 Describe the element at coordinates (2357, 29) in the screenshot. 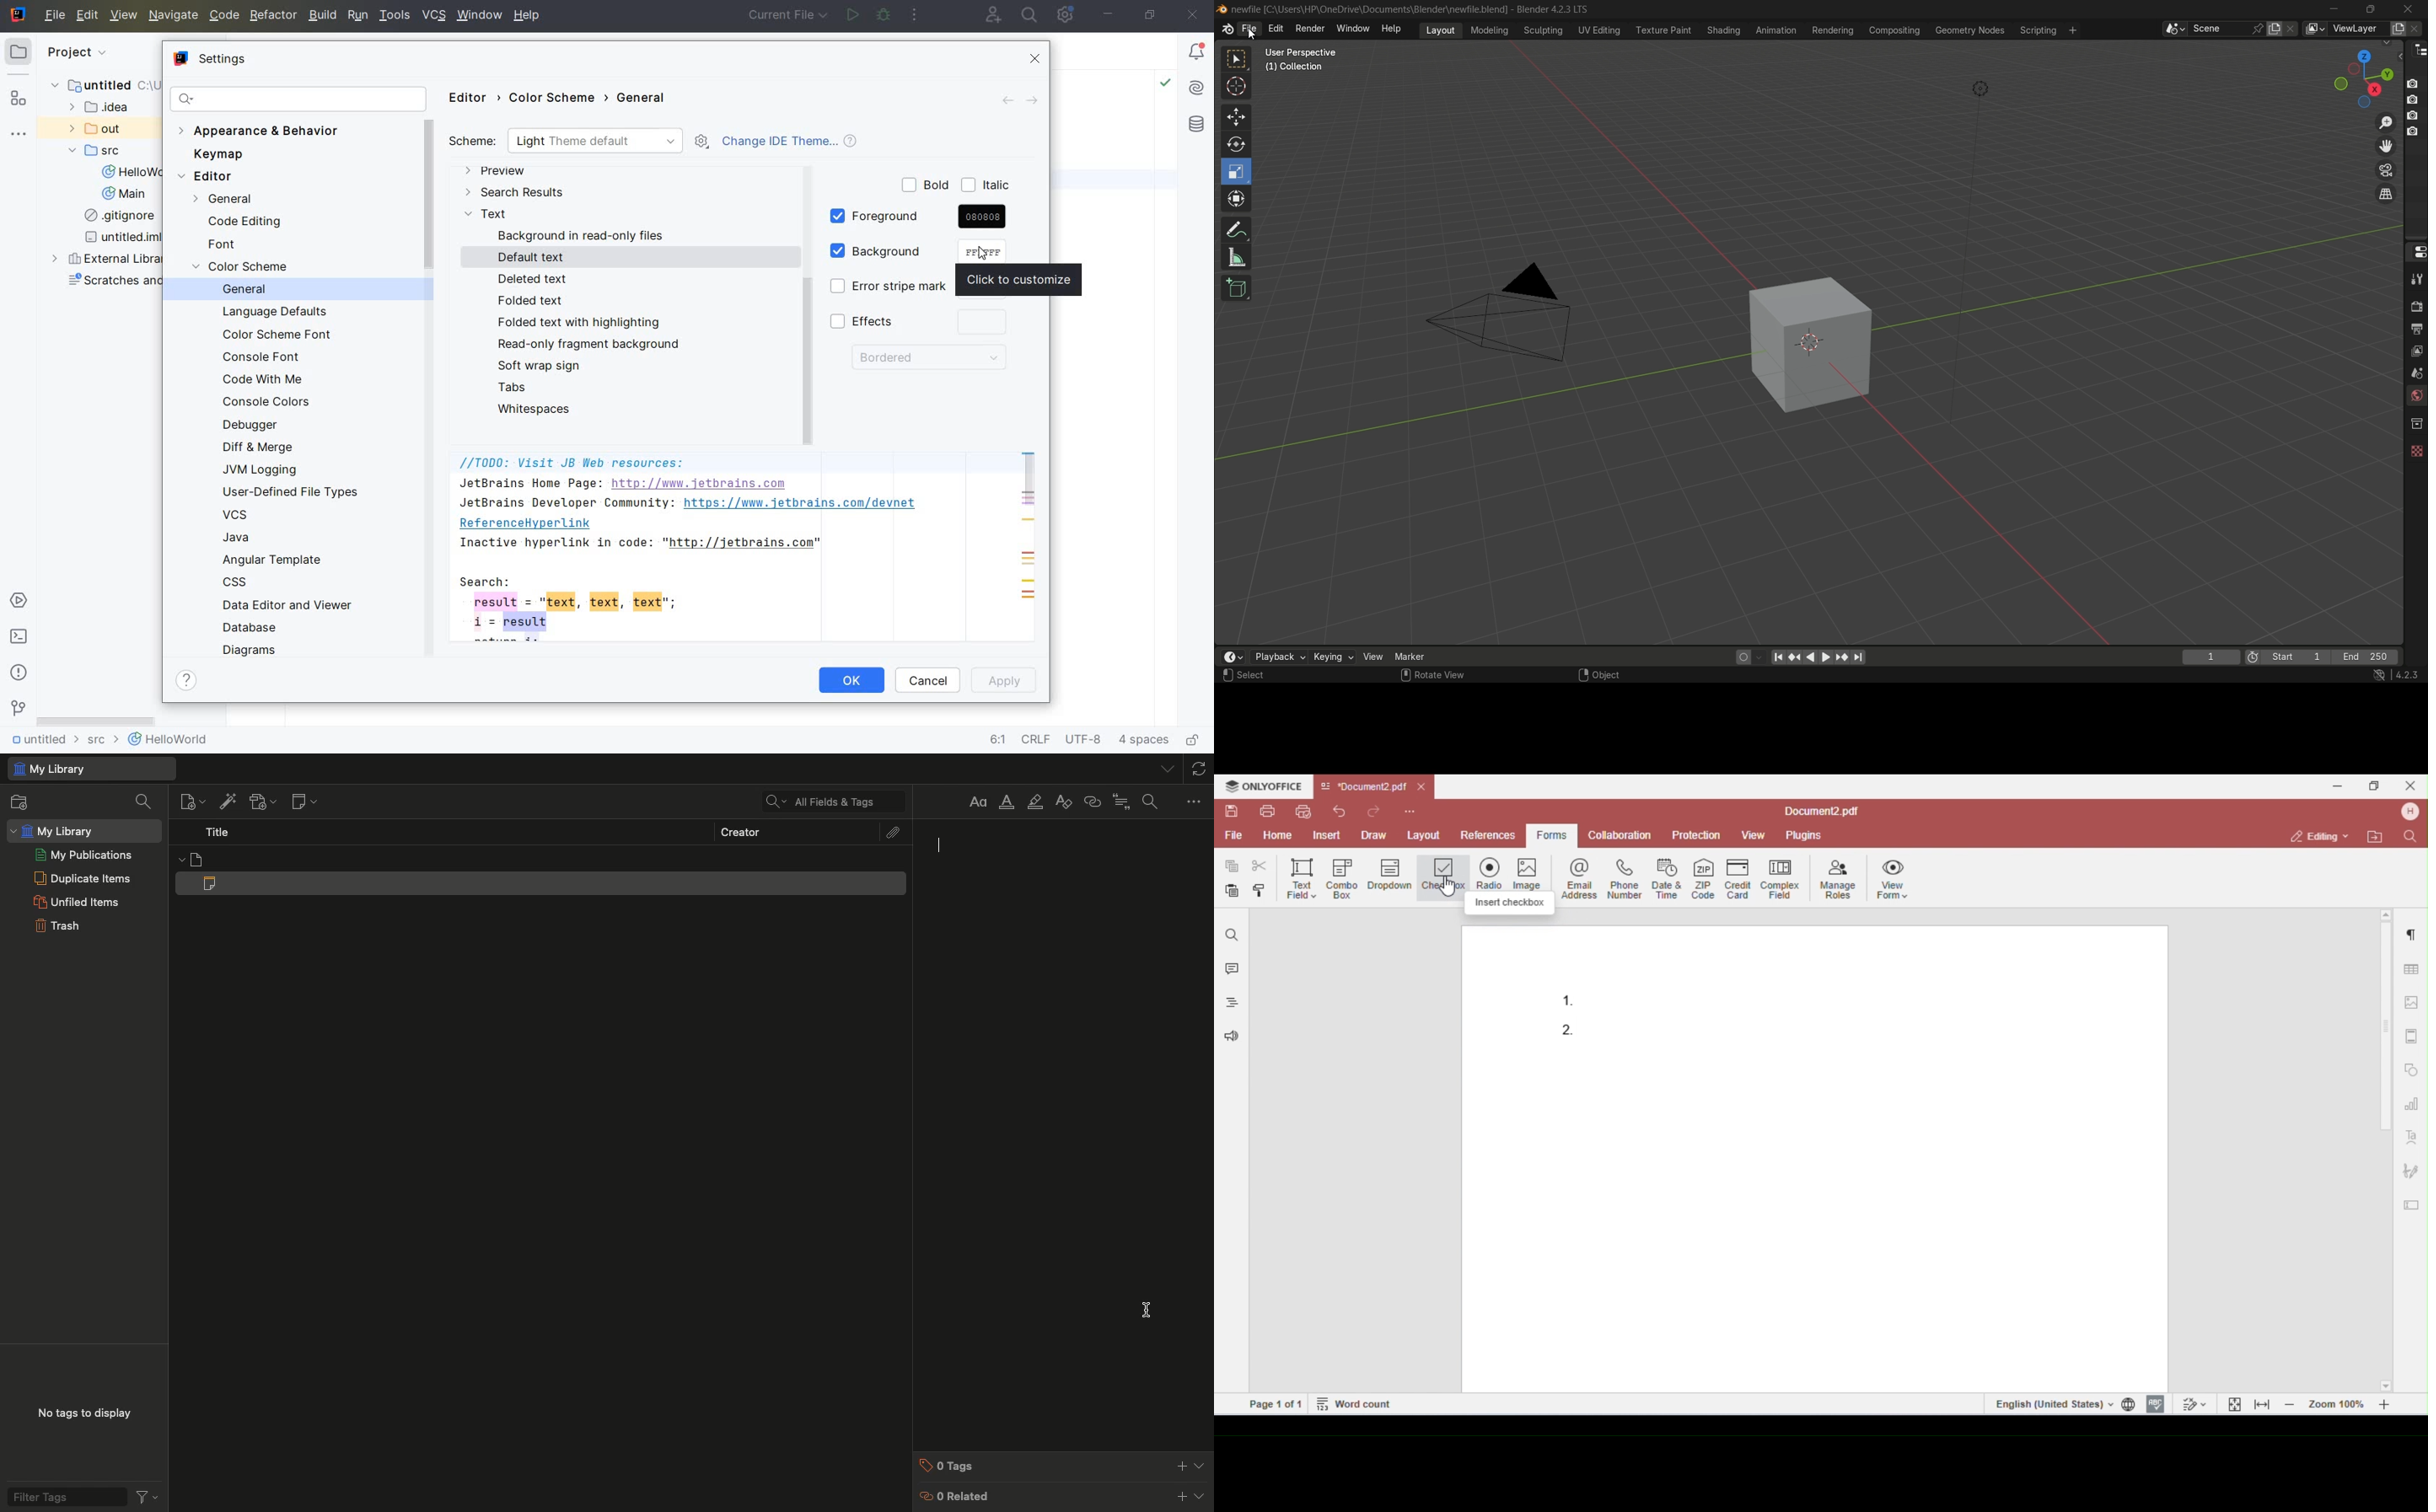

I see `view layer name` at that location.